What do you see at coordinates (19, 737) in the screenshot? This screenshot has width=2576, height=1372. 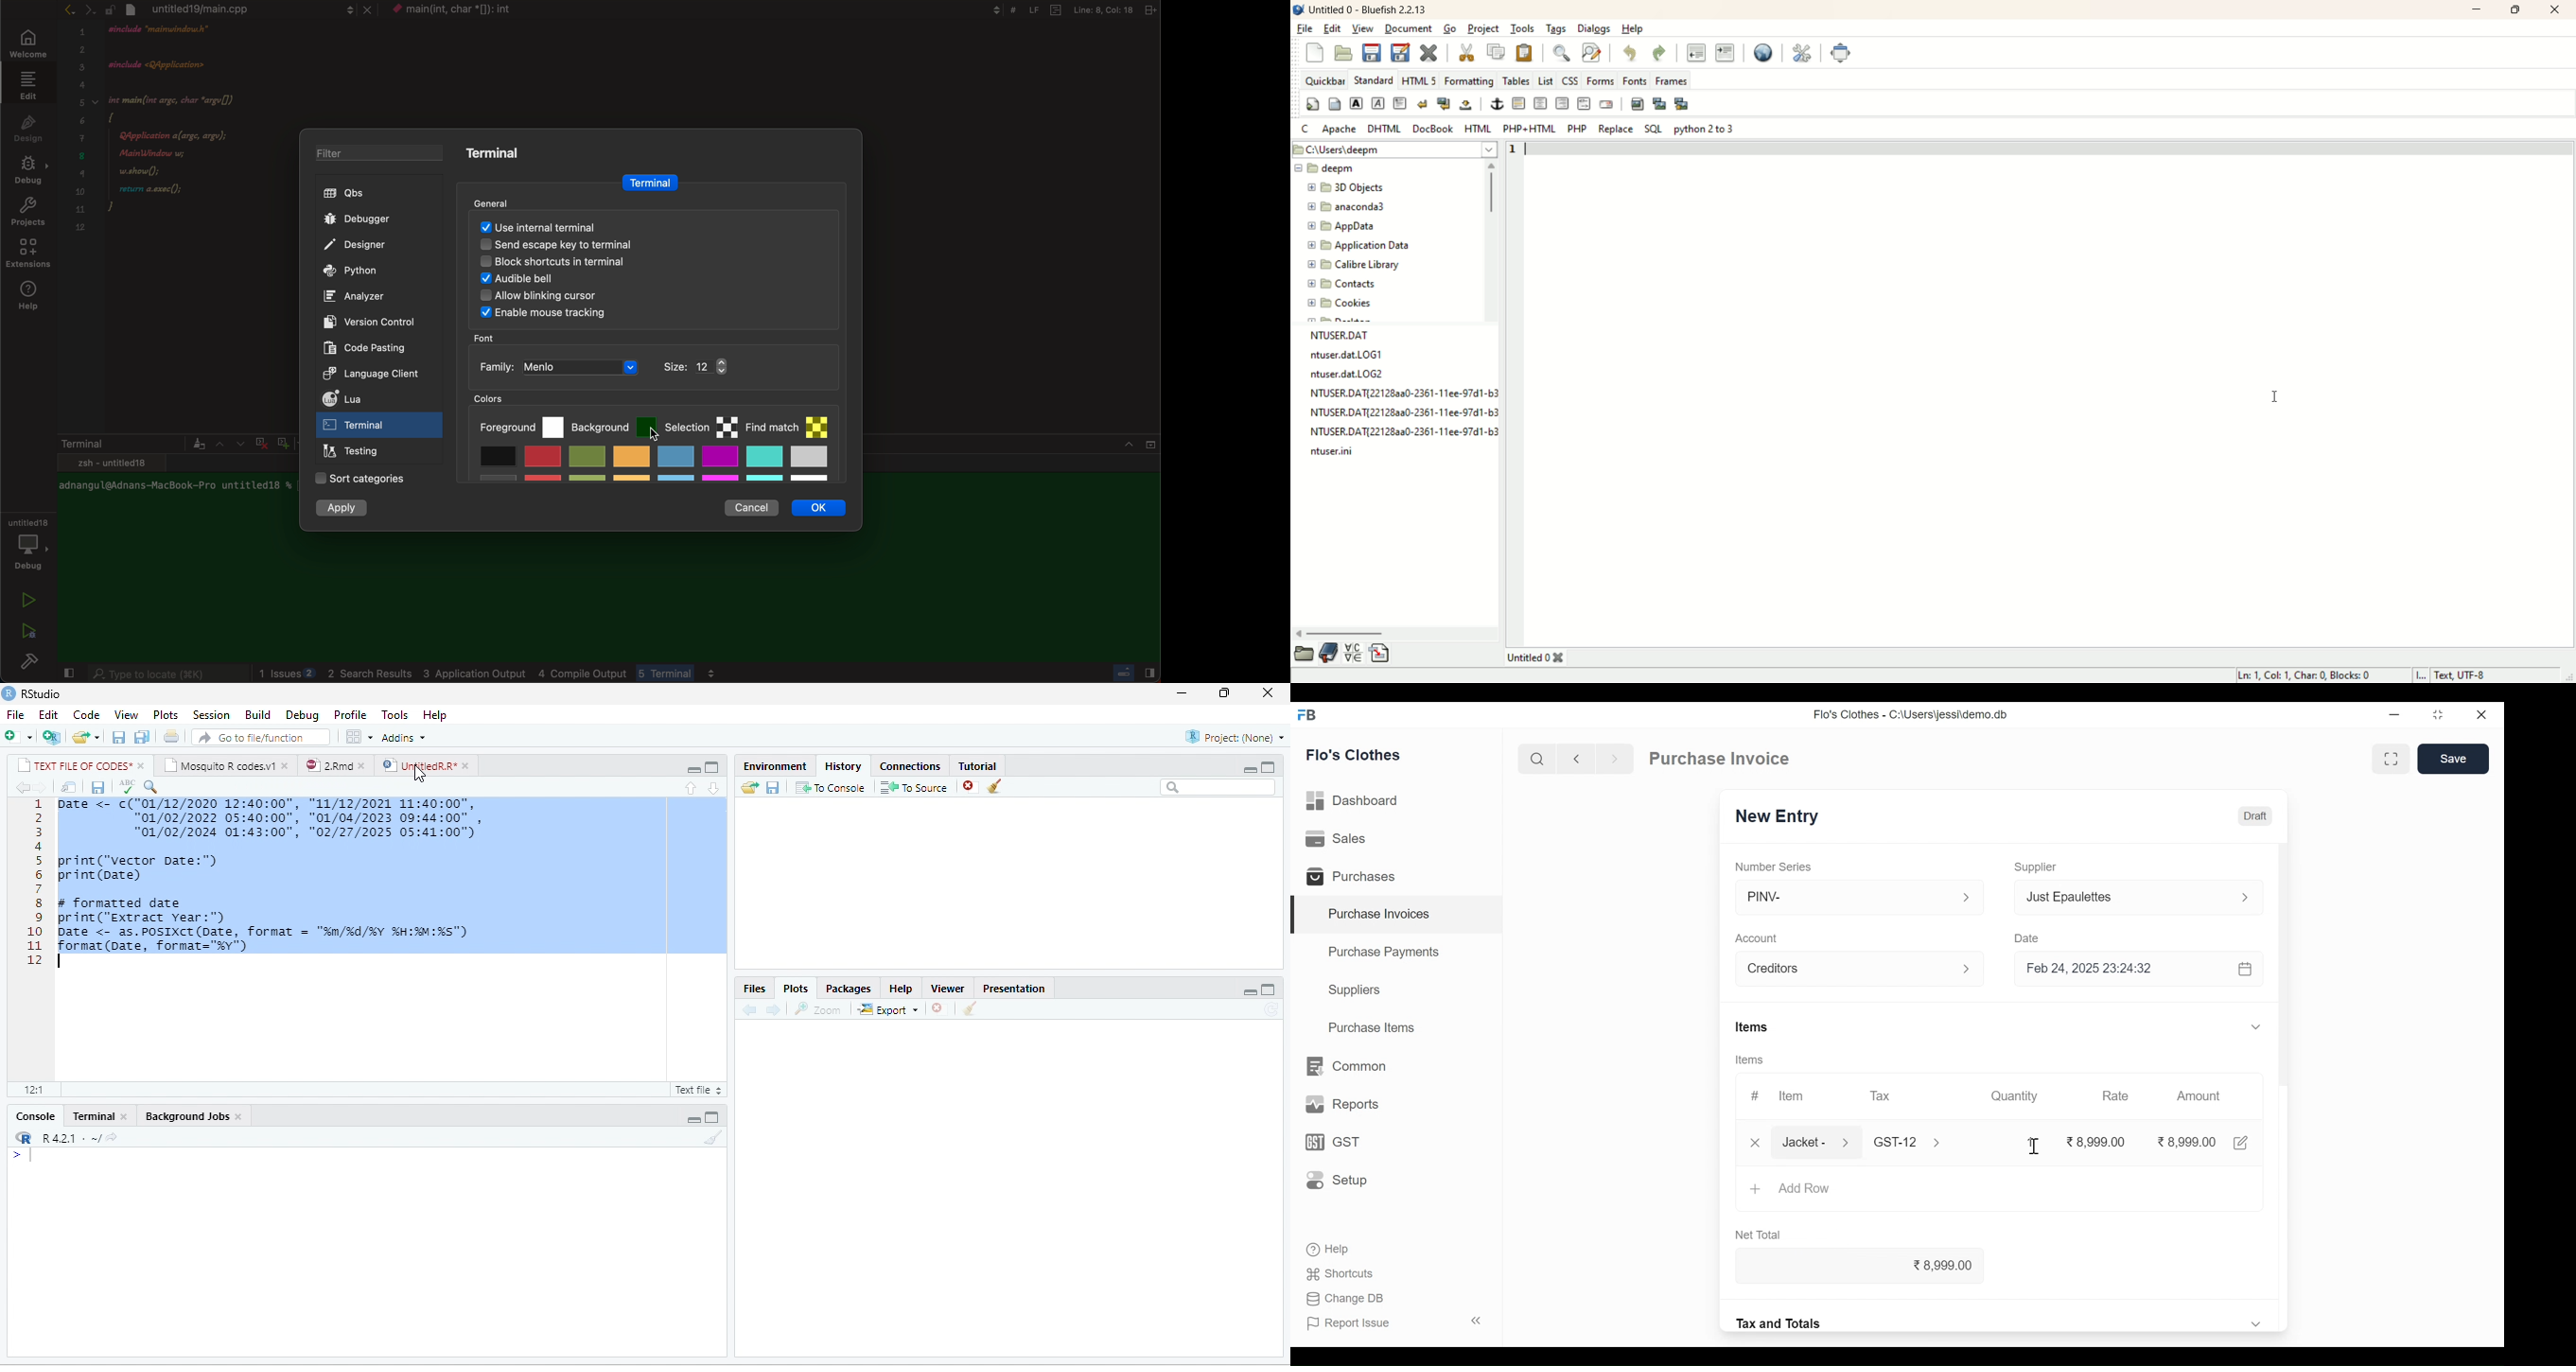 I see `new file` at bounding box center [19, 737].